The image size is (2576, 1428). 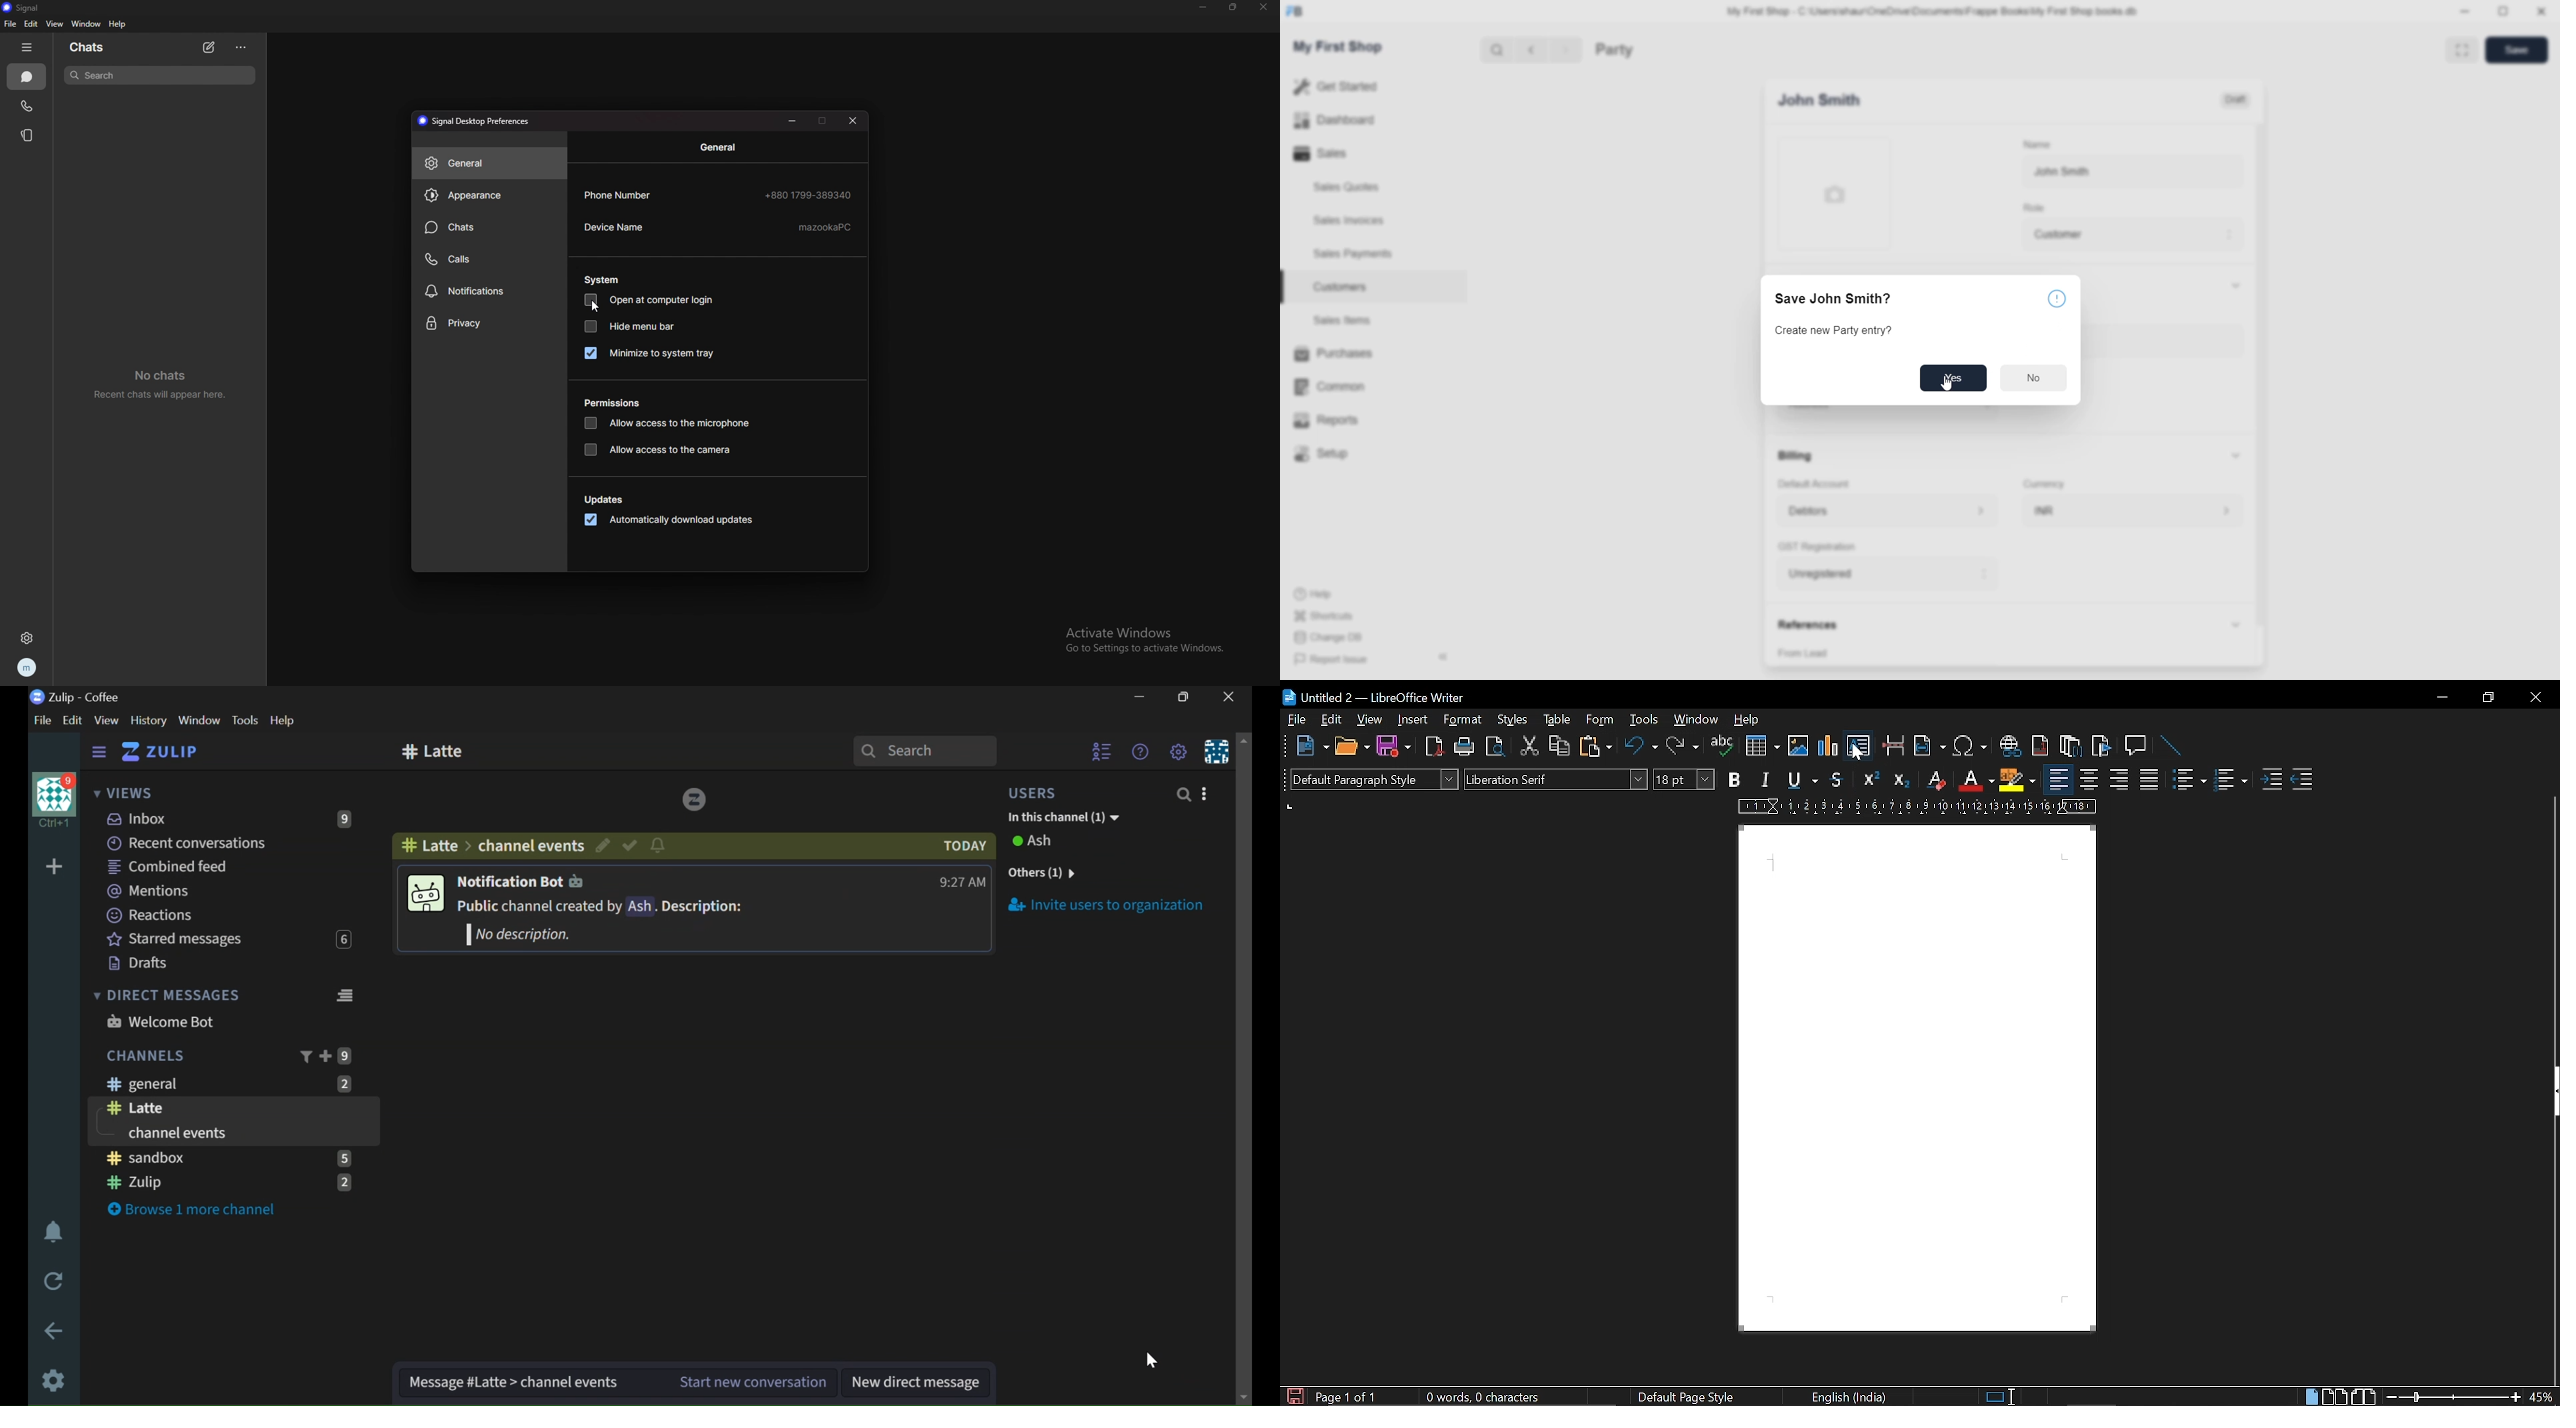 What do you see at coordinates (2149, 782) in the screenshot?
I see `justified` at bounding box center [2149, 782].